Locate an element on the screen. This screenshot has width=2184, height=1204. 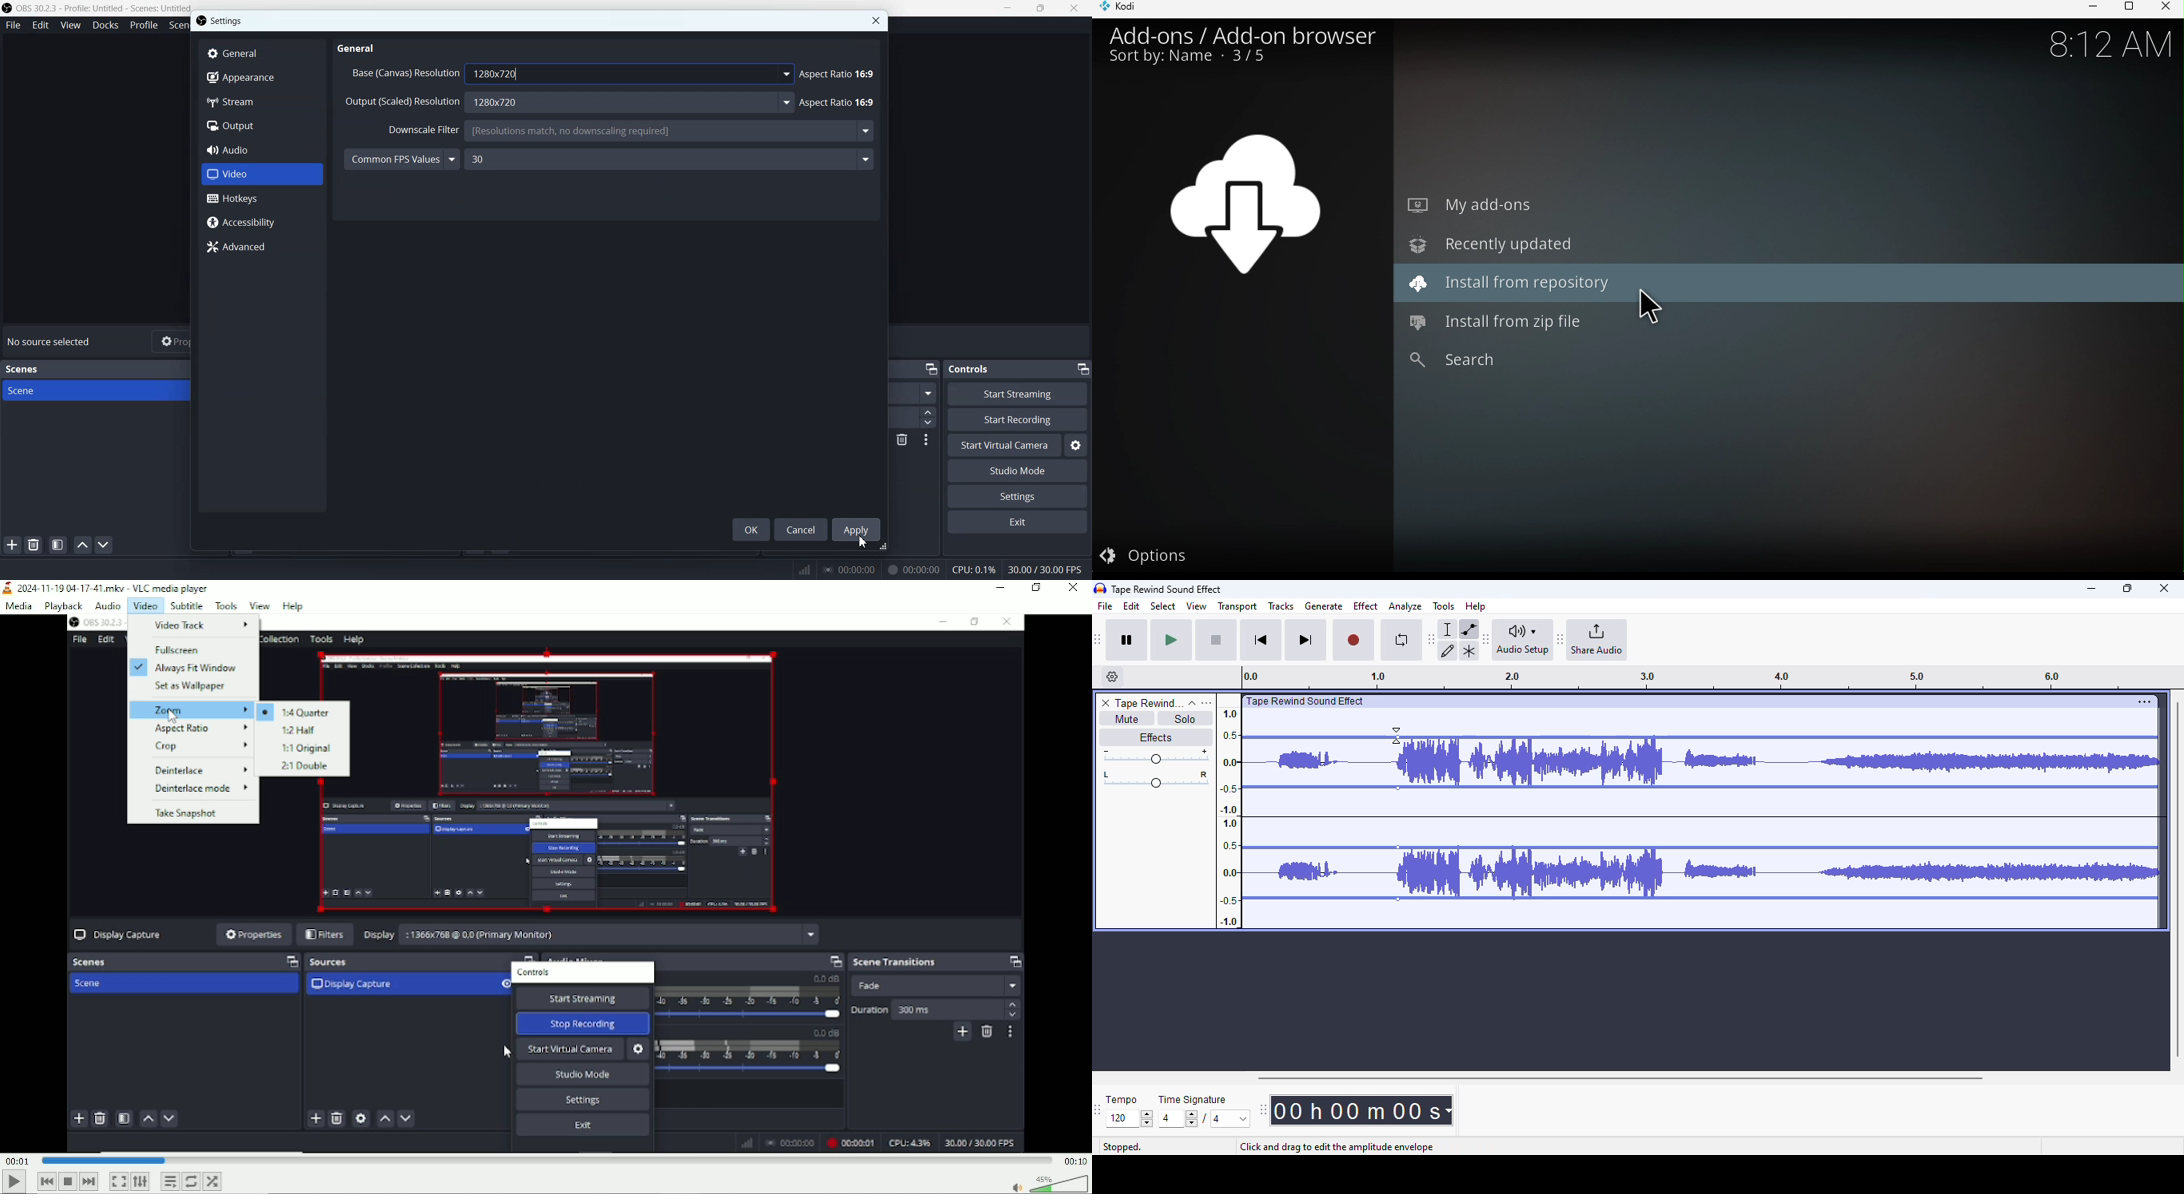
My add-ons is located at coordinates (1786, 205).